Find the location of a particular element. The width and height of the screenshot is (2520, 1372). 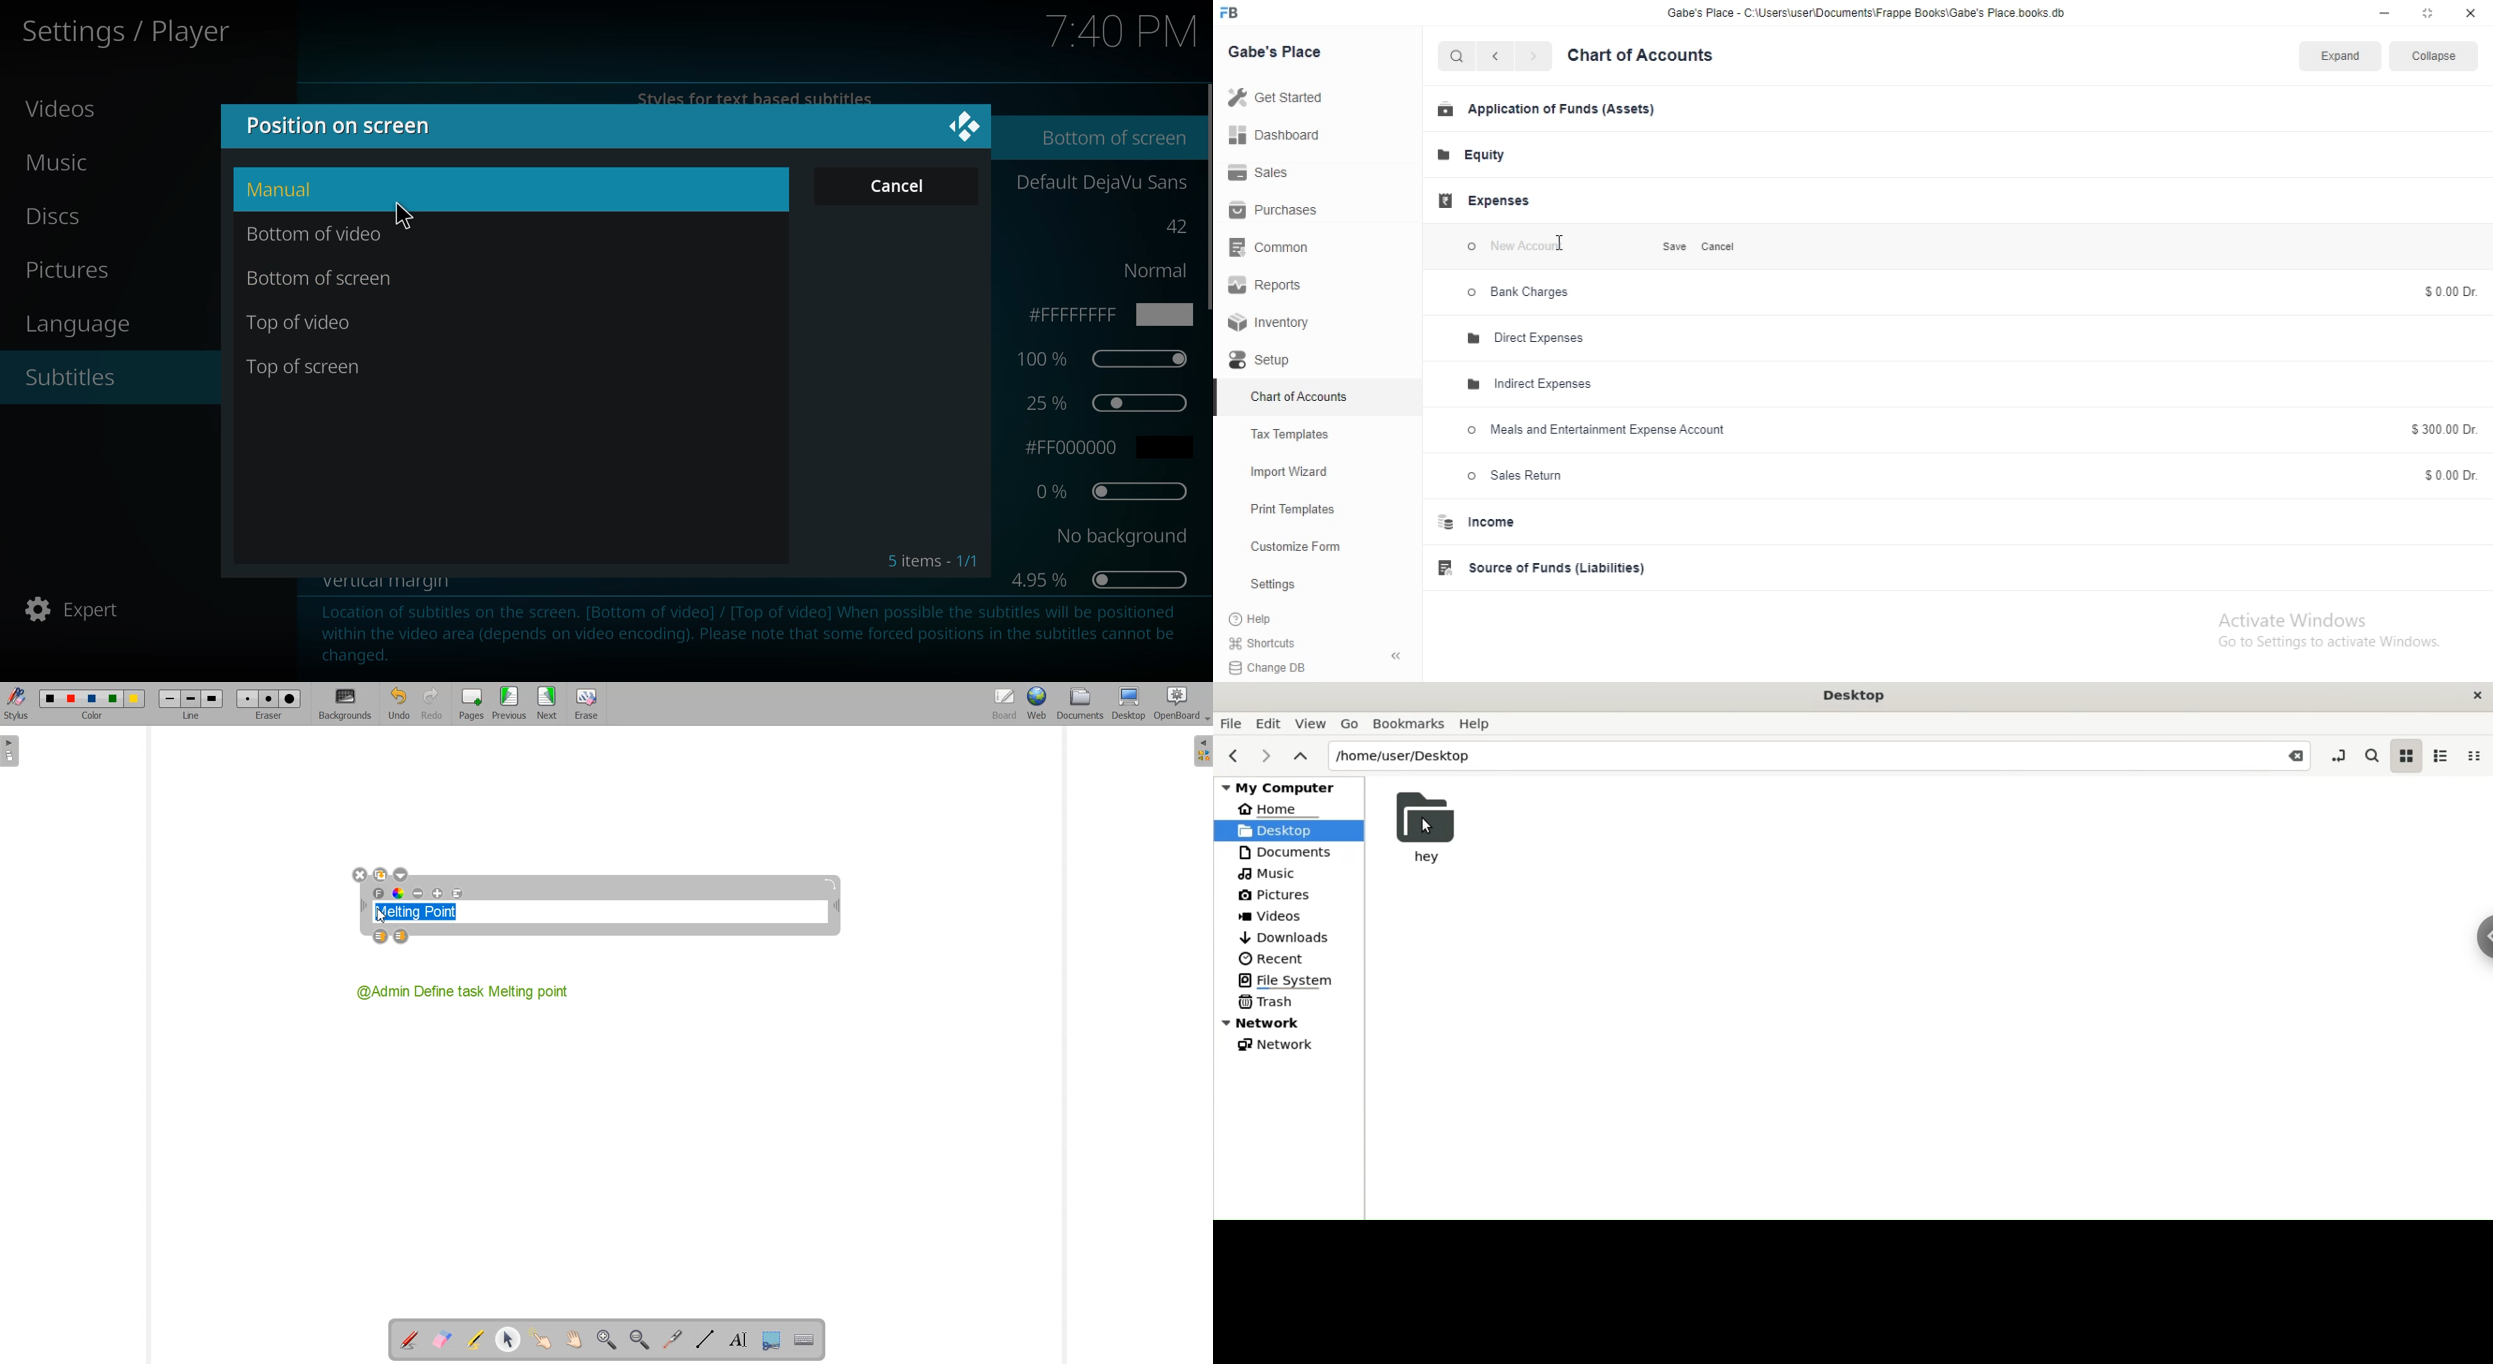

Tax Templates is located at coordinates (1298, 431).